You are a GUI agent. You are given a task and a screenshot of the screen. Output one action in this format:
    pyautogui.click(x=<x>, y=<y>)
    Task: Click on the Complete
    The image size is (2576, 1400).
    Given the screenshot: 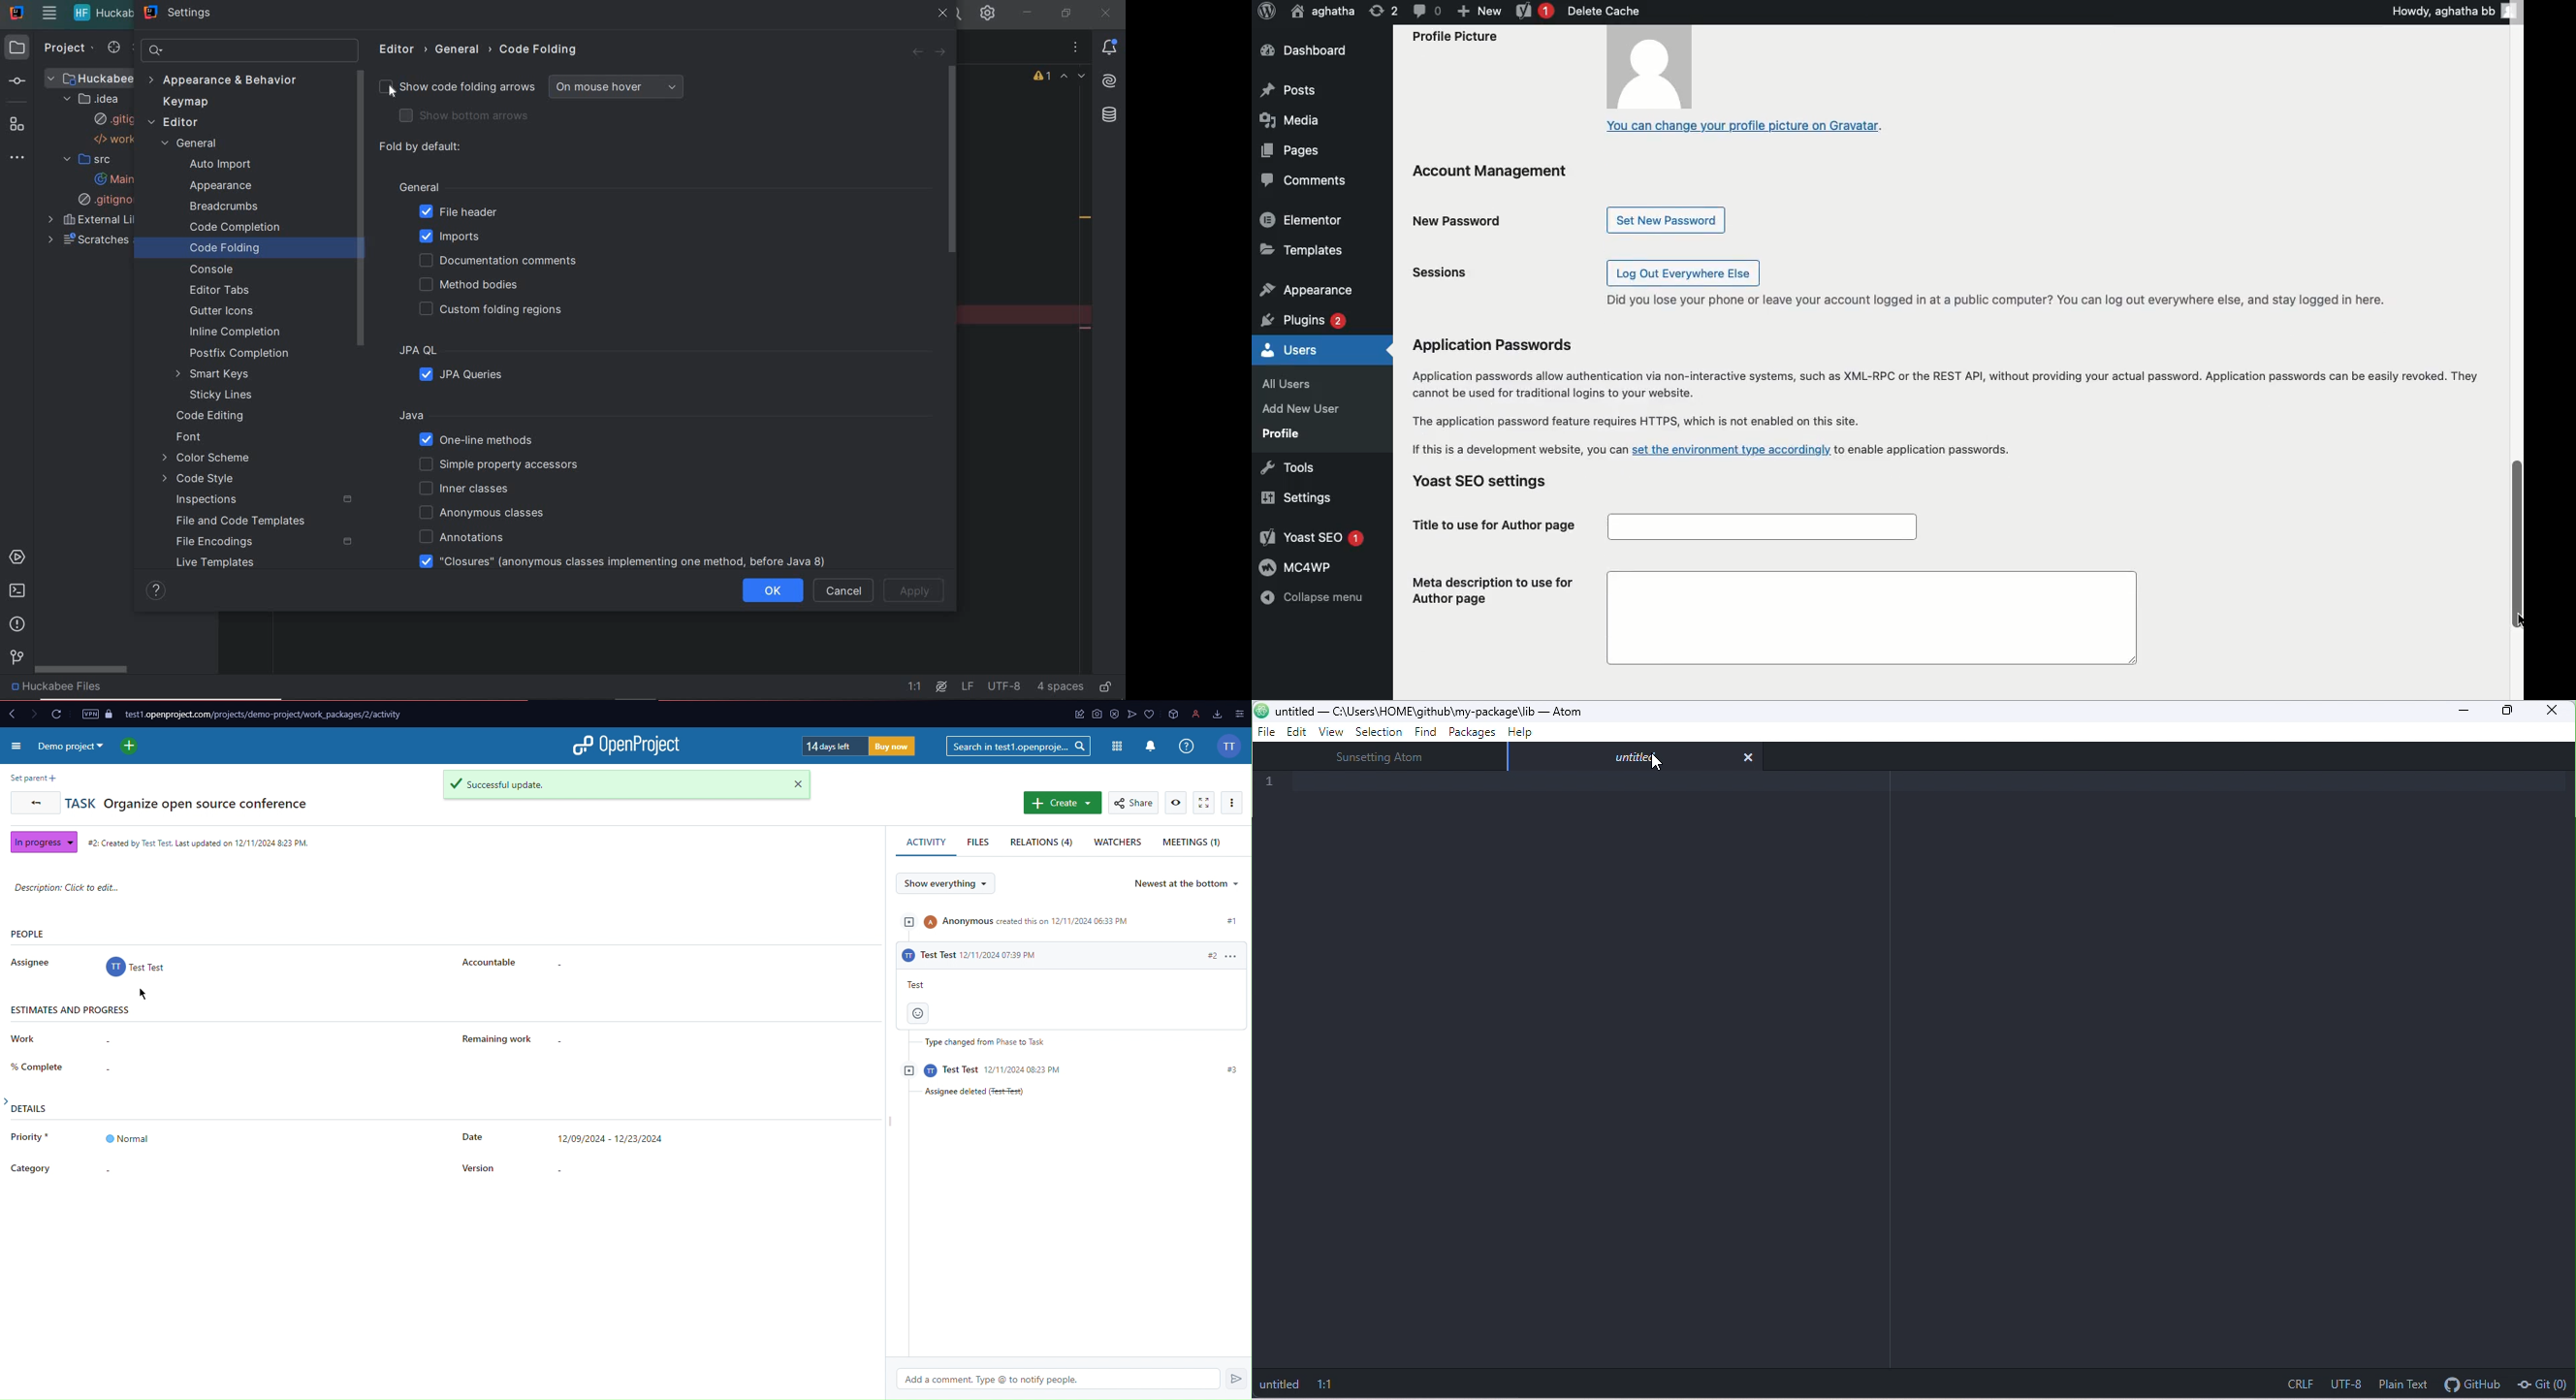 What is the action you would take?
    pyautogui.click(x=41, y=1065)
    